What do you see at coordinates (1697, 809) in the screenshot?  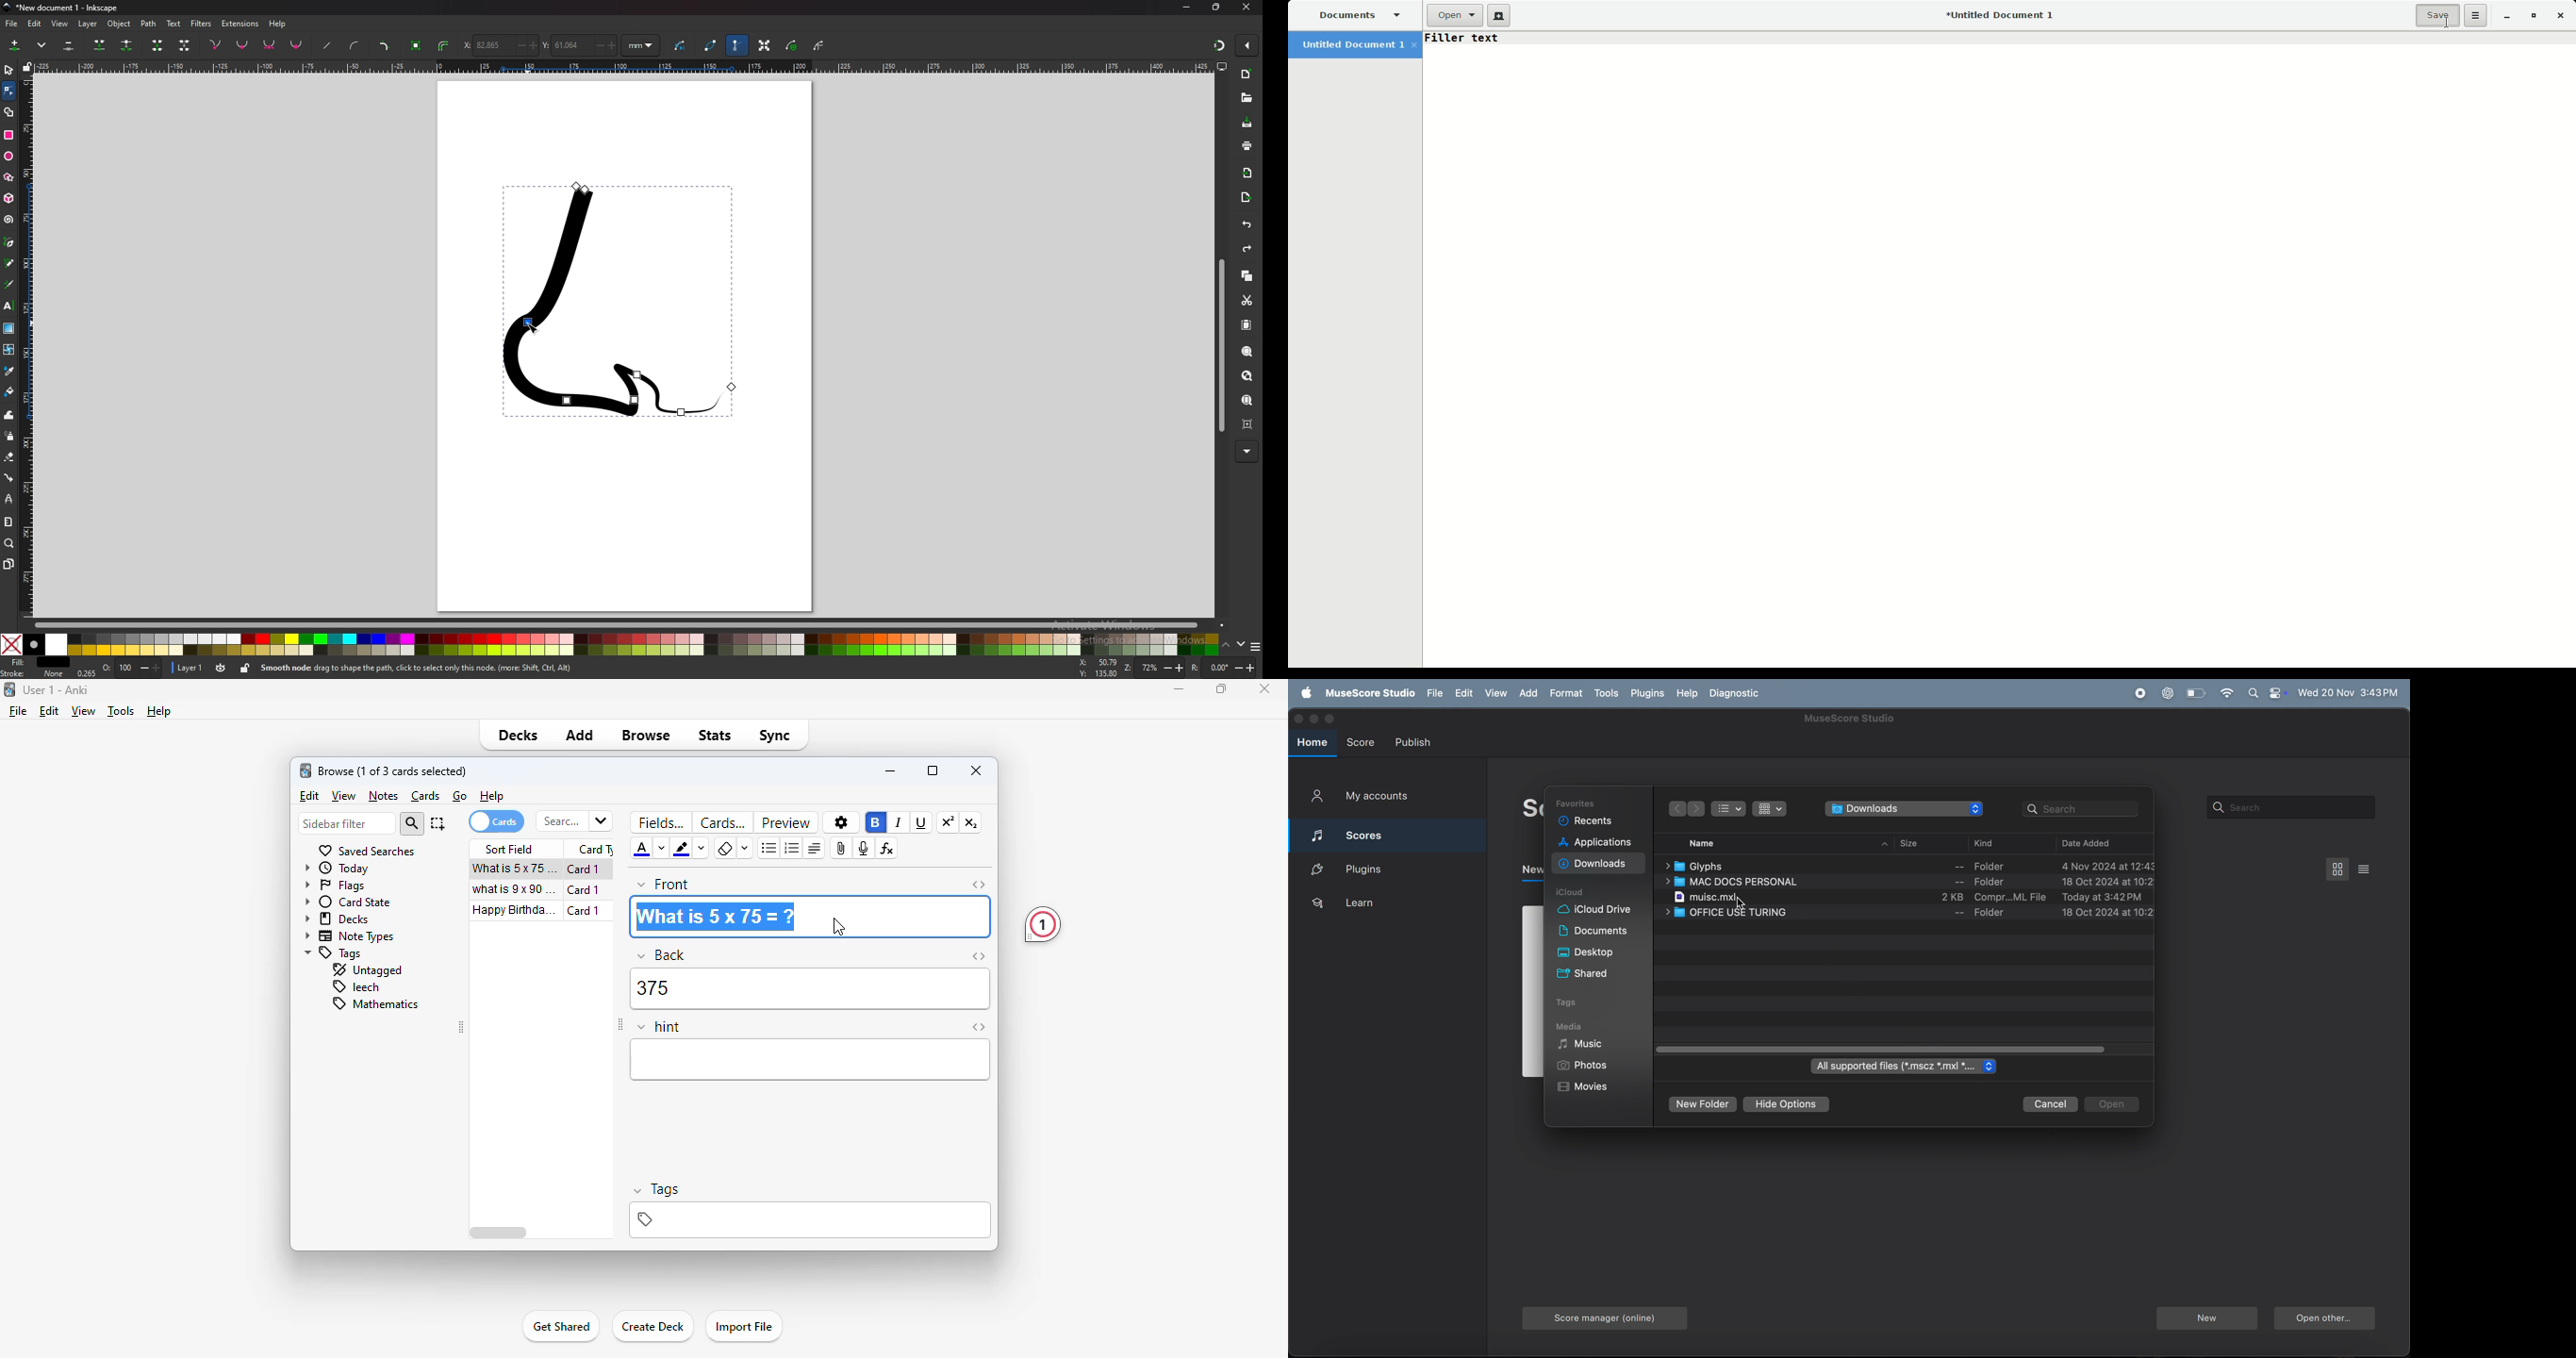 I see `backwards` at bounding box center [1697, 809].